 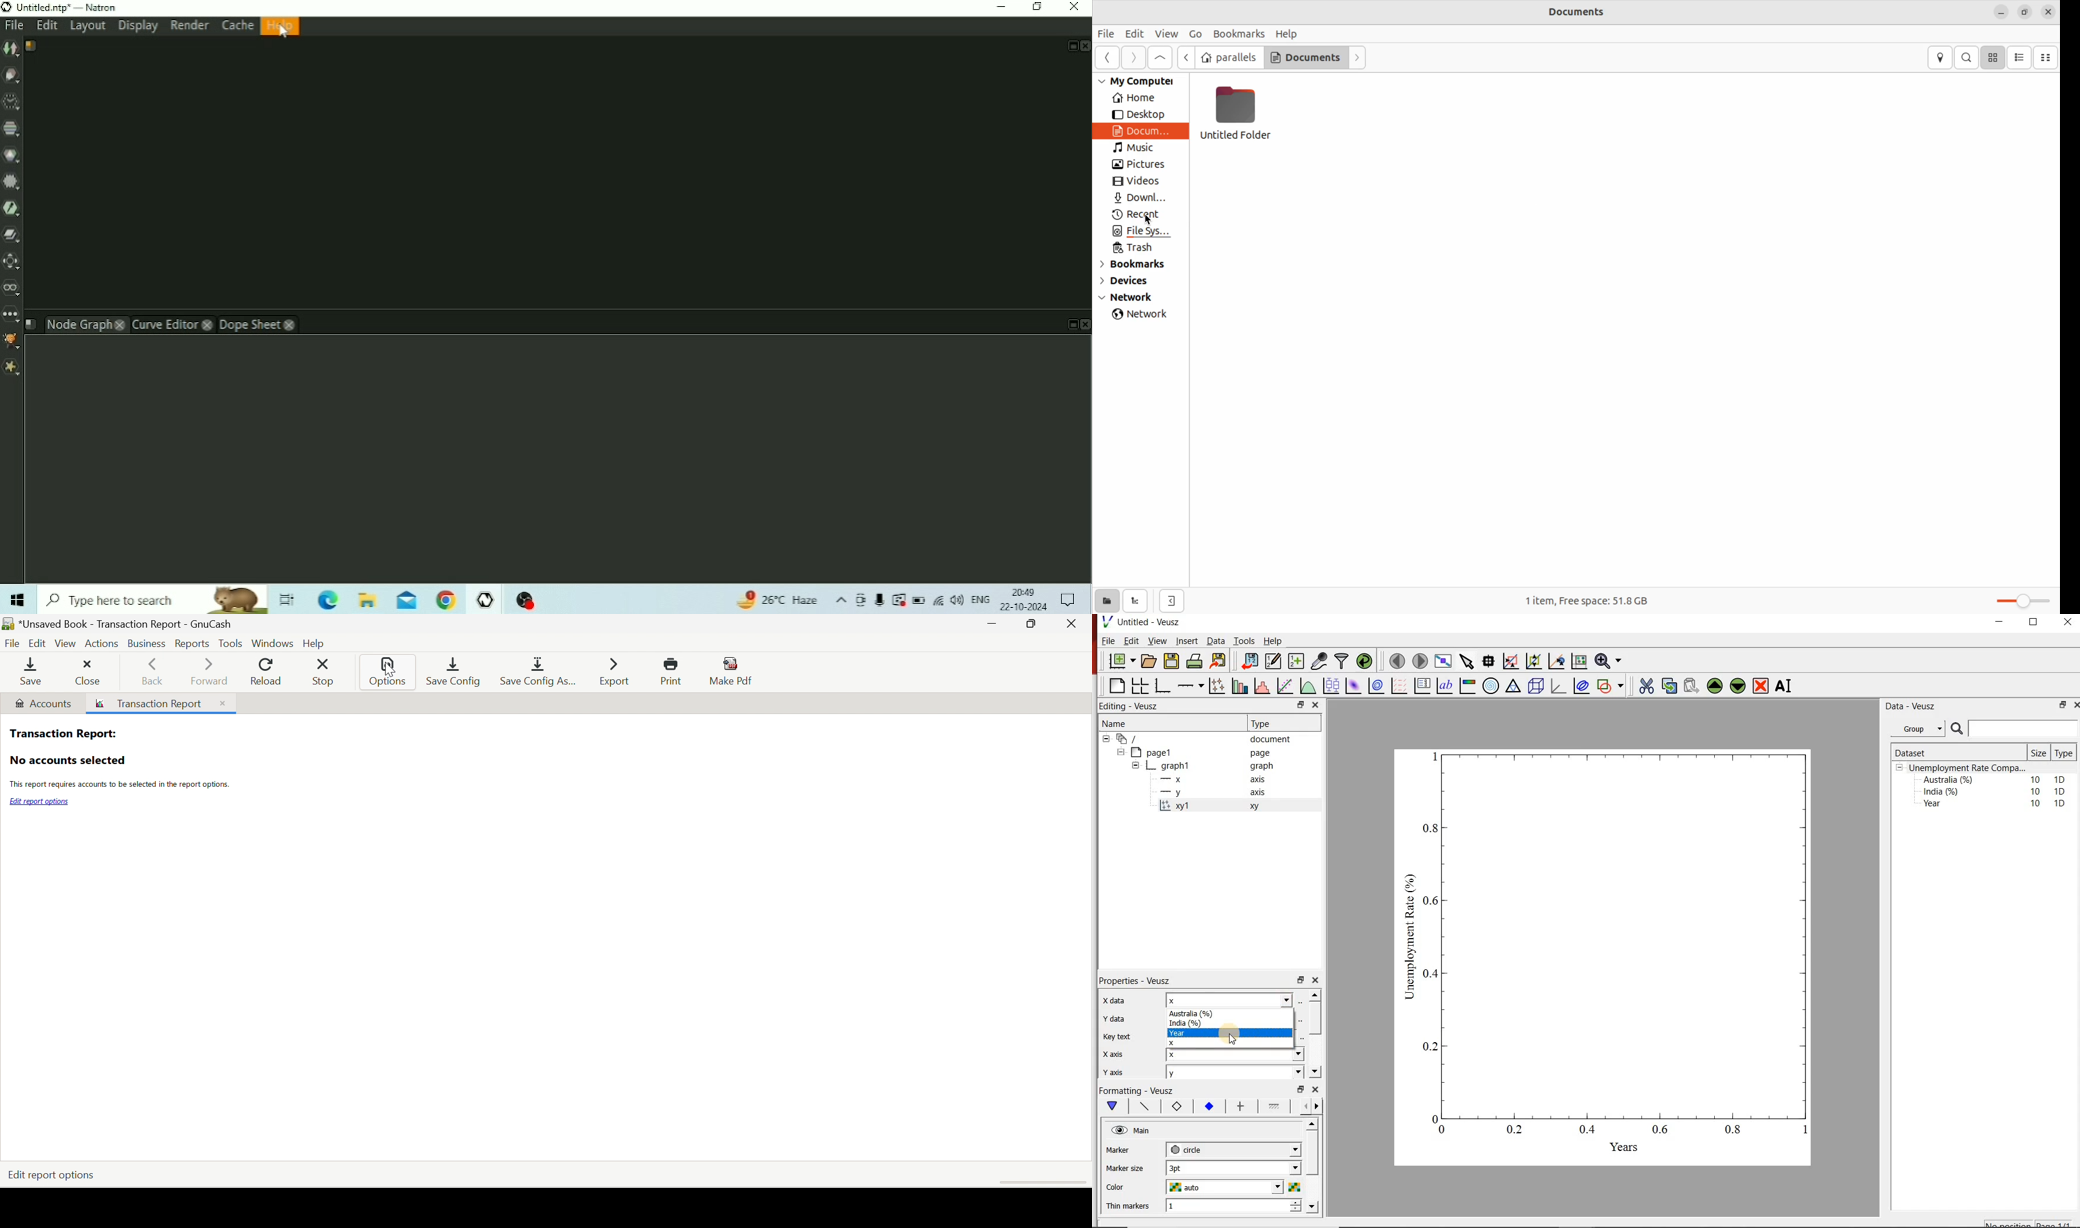 What do you see at coordinates (1513, 686) in the screenshot?
I see `ternary graph` at bounding box center [1513, 686].